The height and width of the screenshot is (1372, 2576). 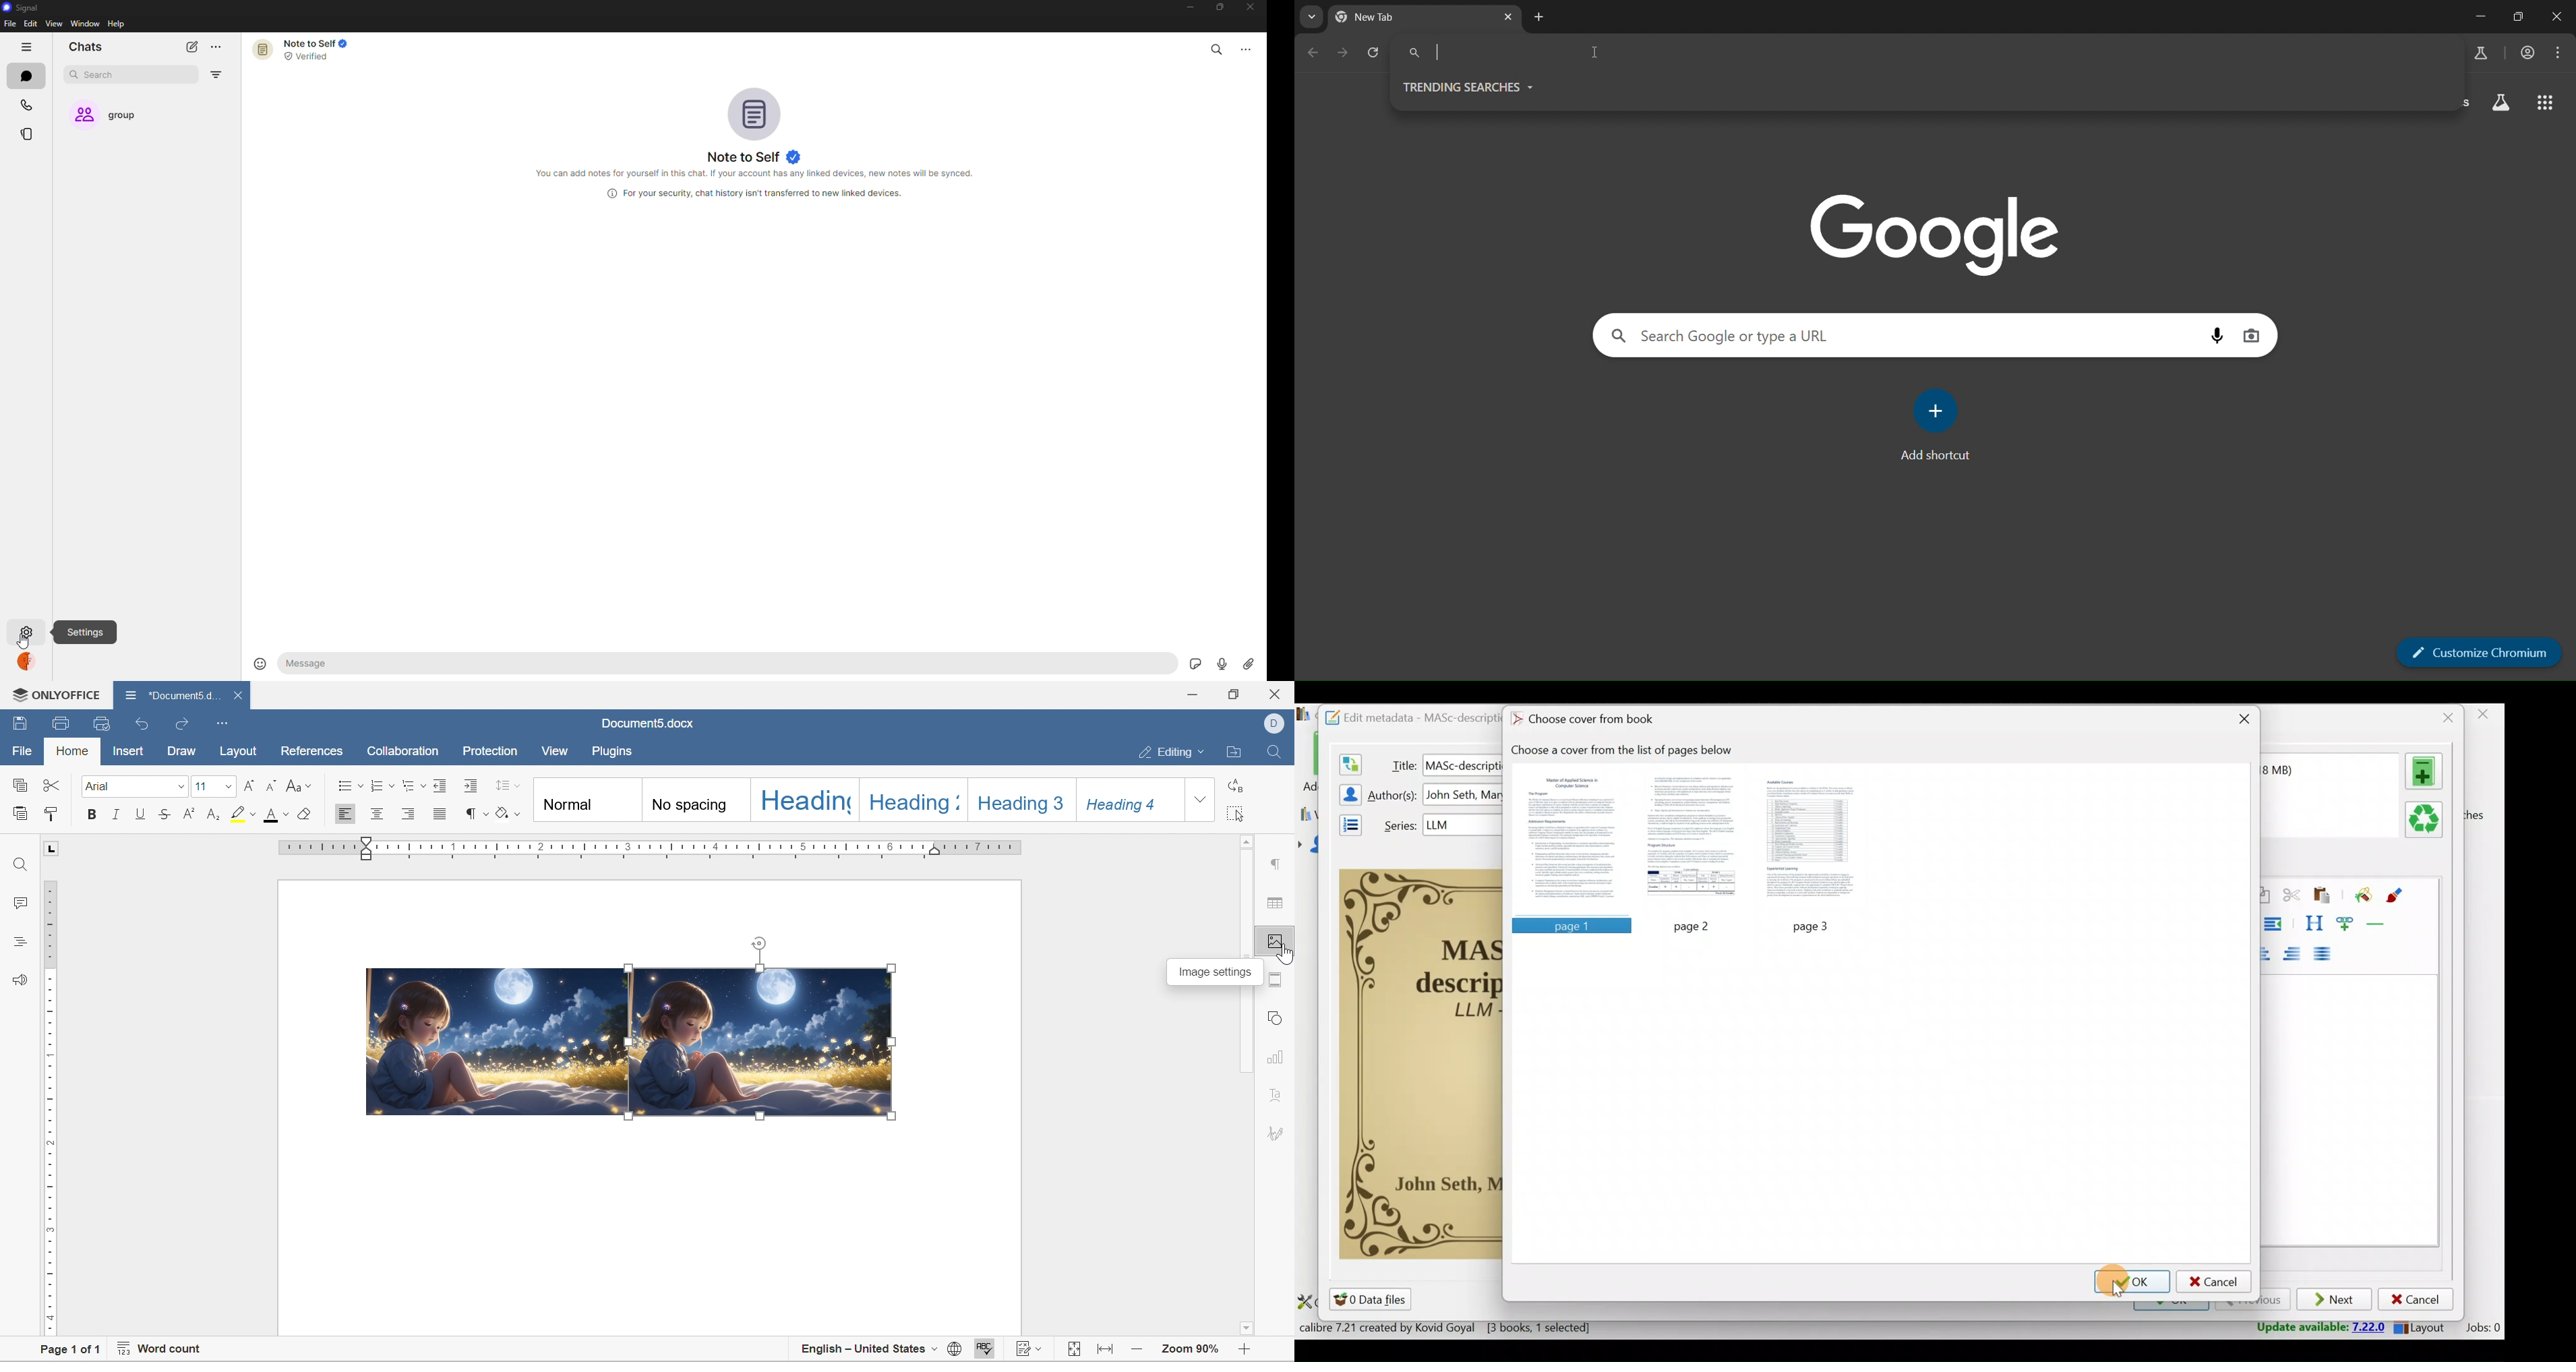 What do you see at coordinates (128, 752) in the screenshot?
I see `insert` at bounding box center [128, 752].